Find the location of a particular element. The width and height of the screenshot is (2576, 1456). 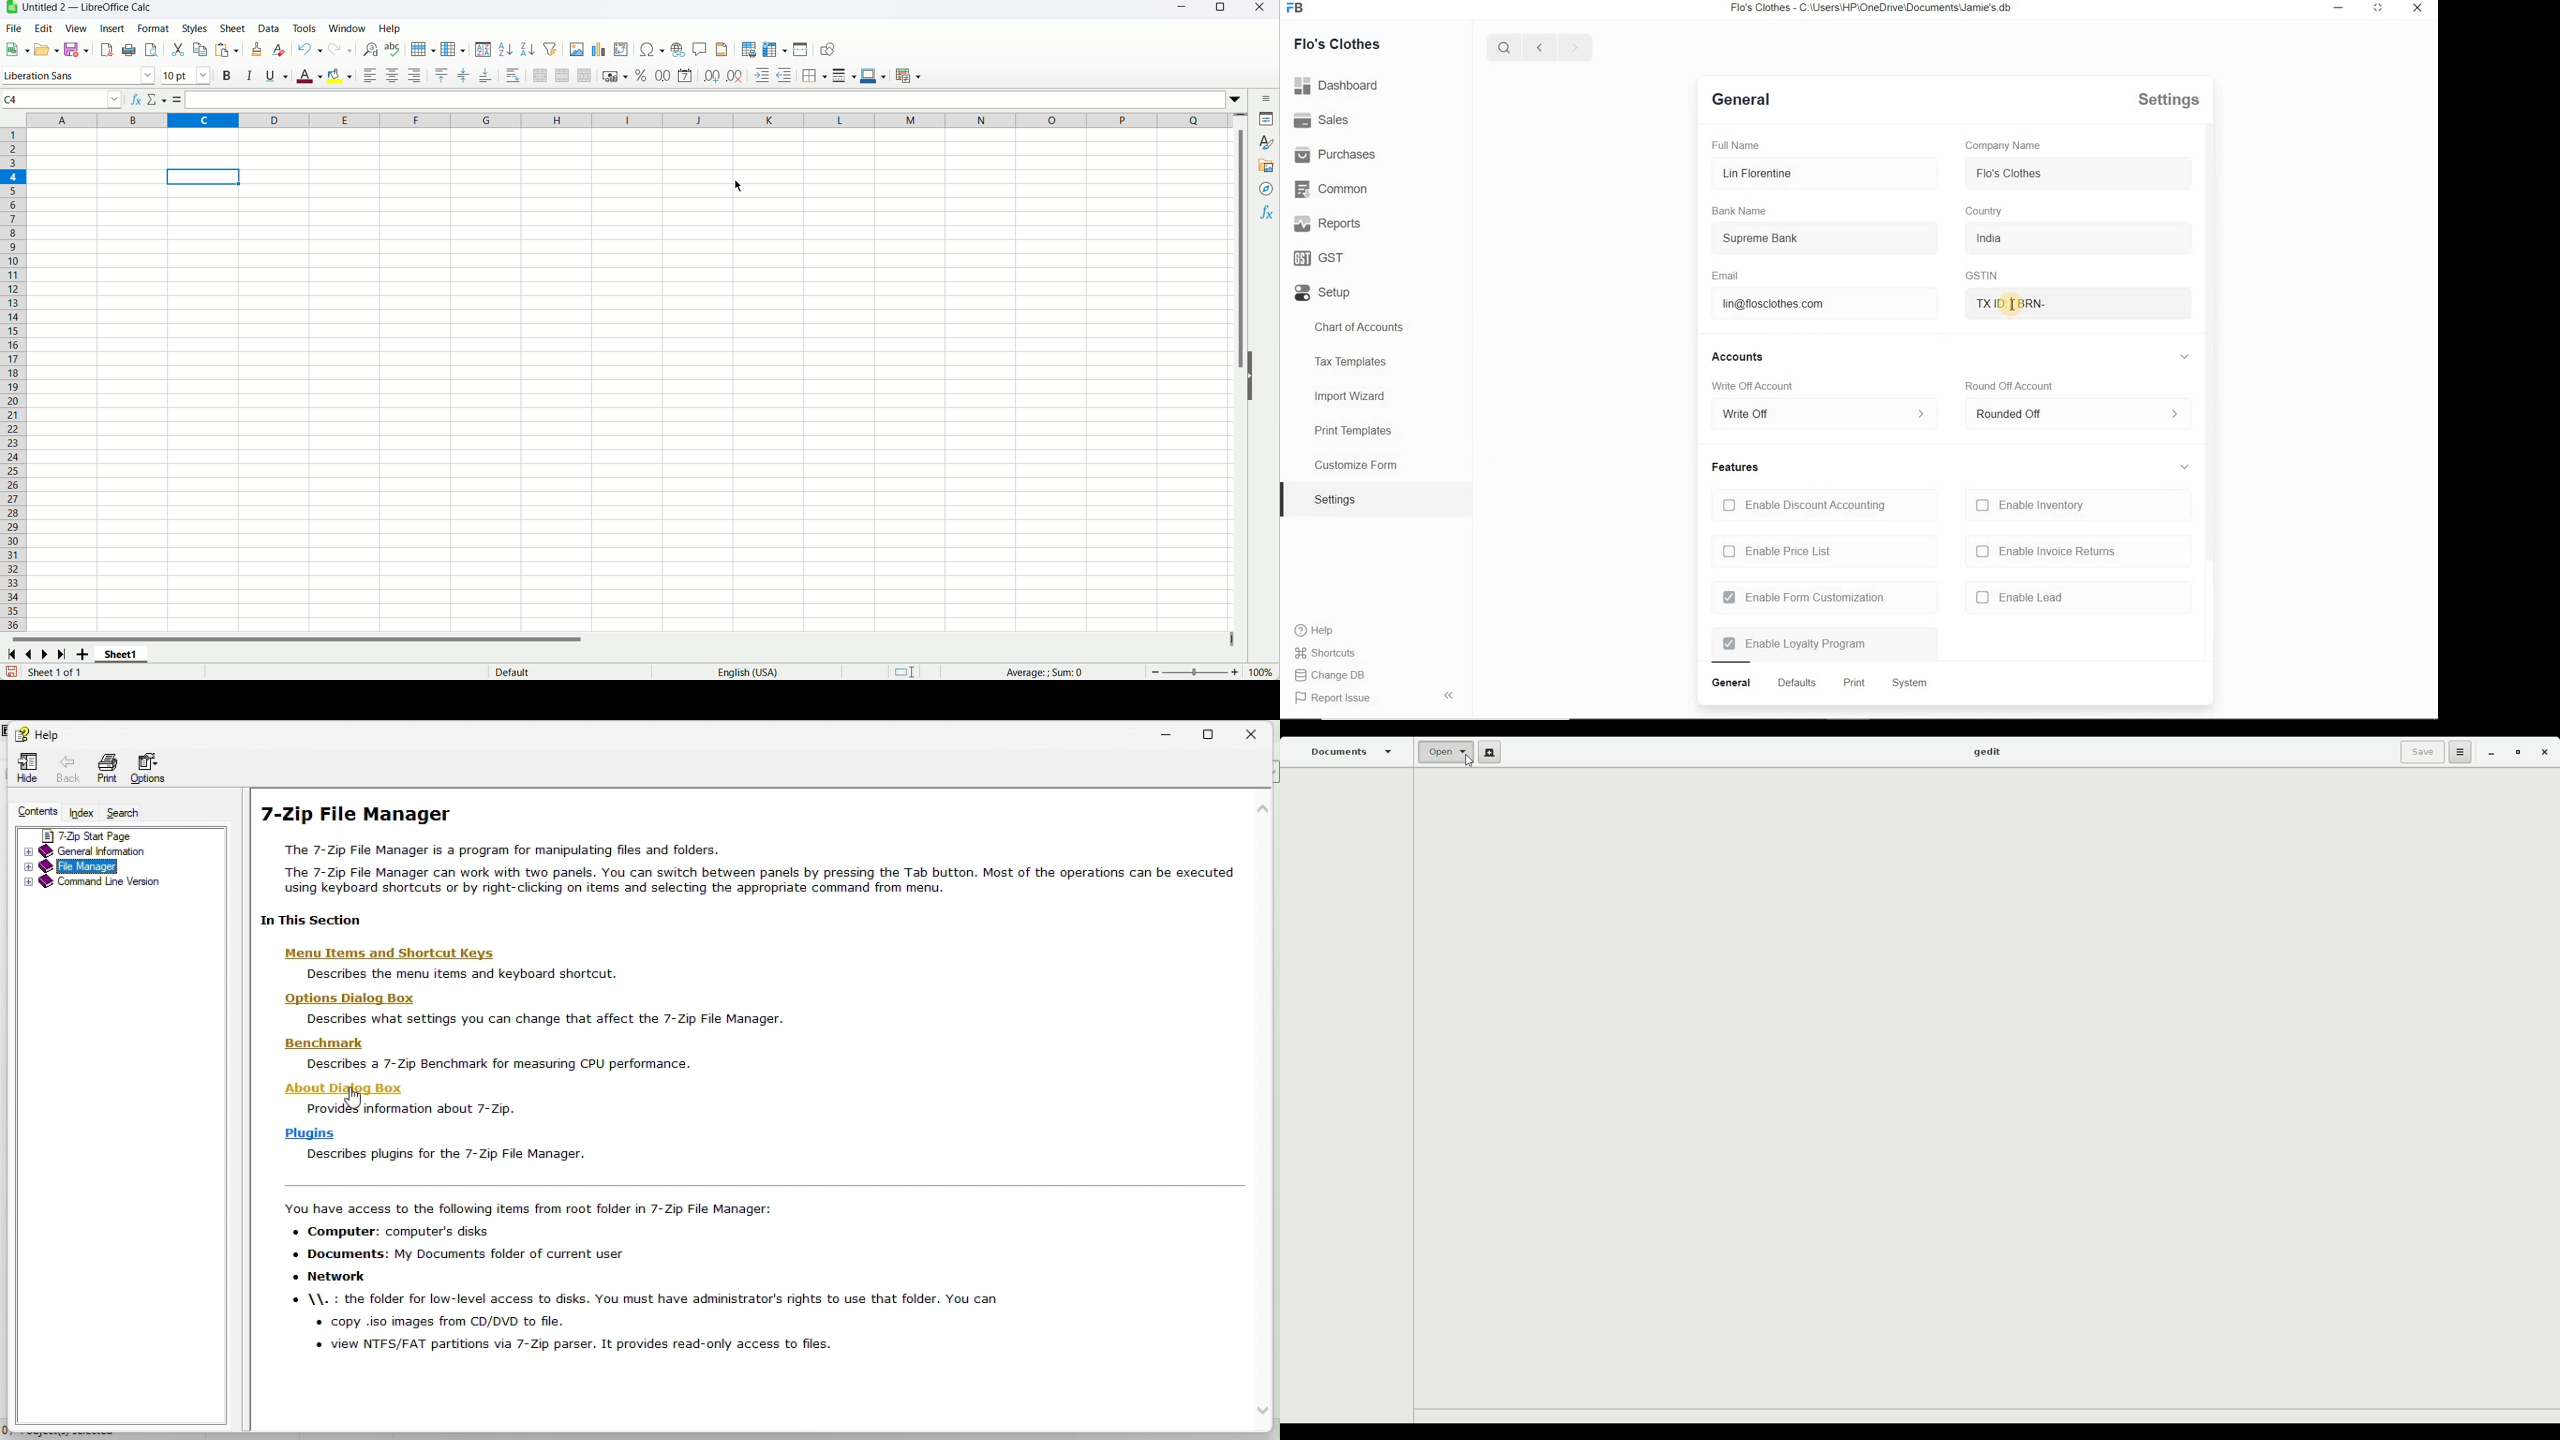

Properties is located at coordinates (1265, 119).